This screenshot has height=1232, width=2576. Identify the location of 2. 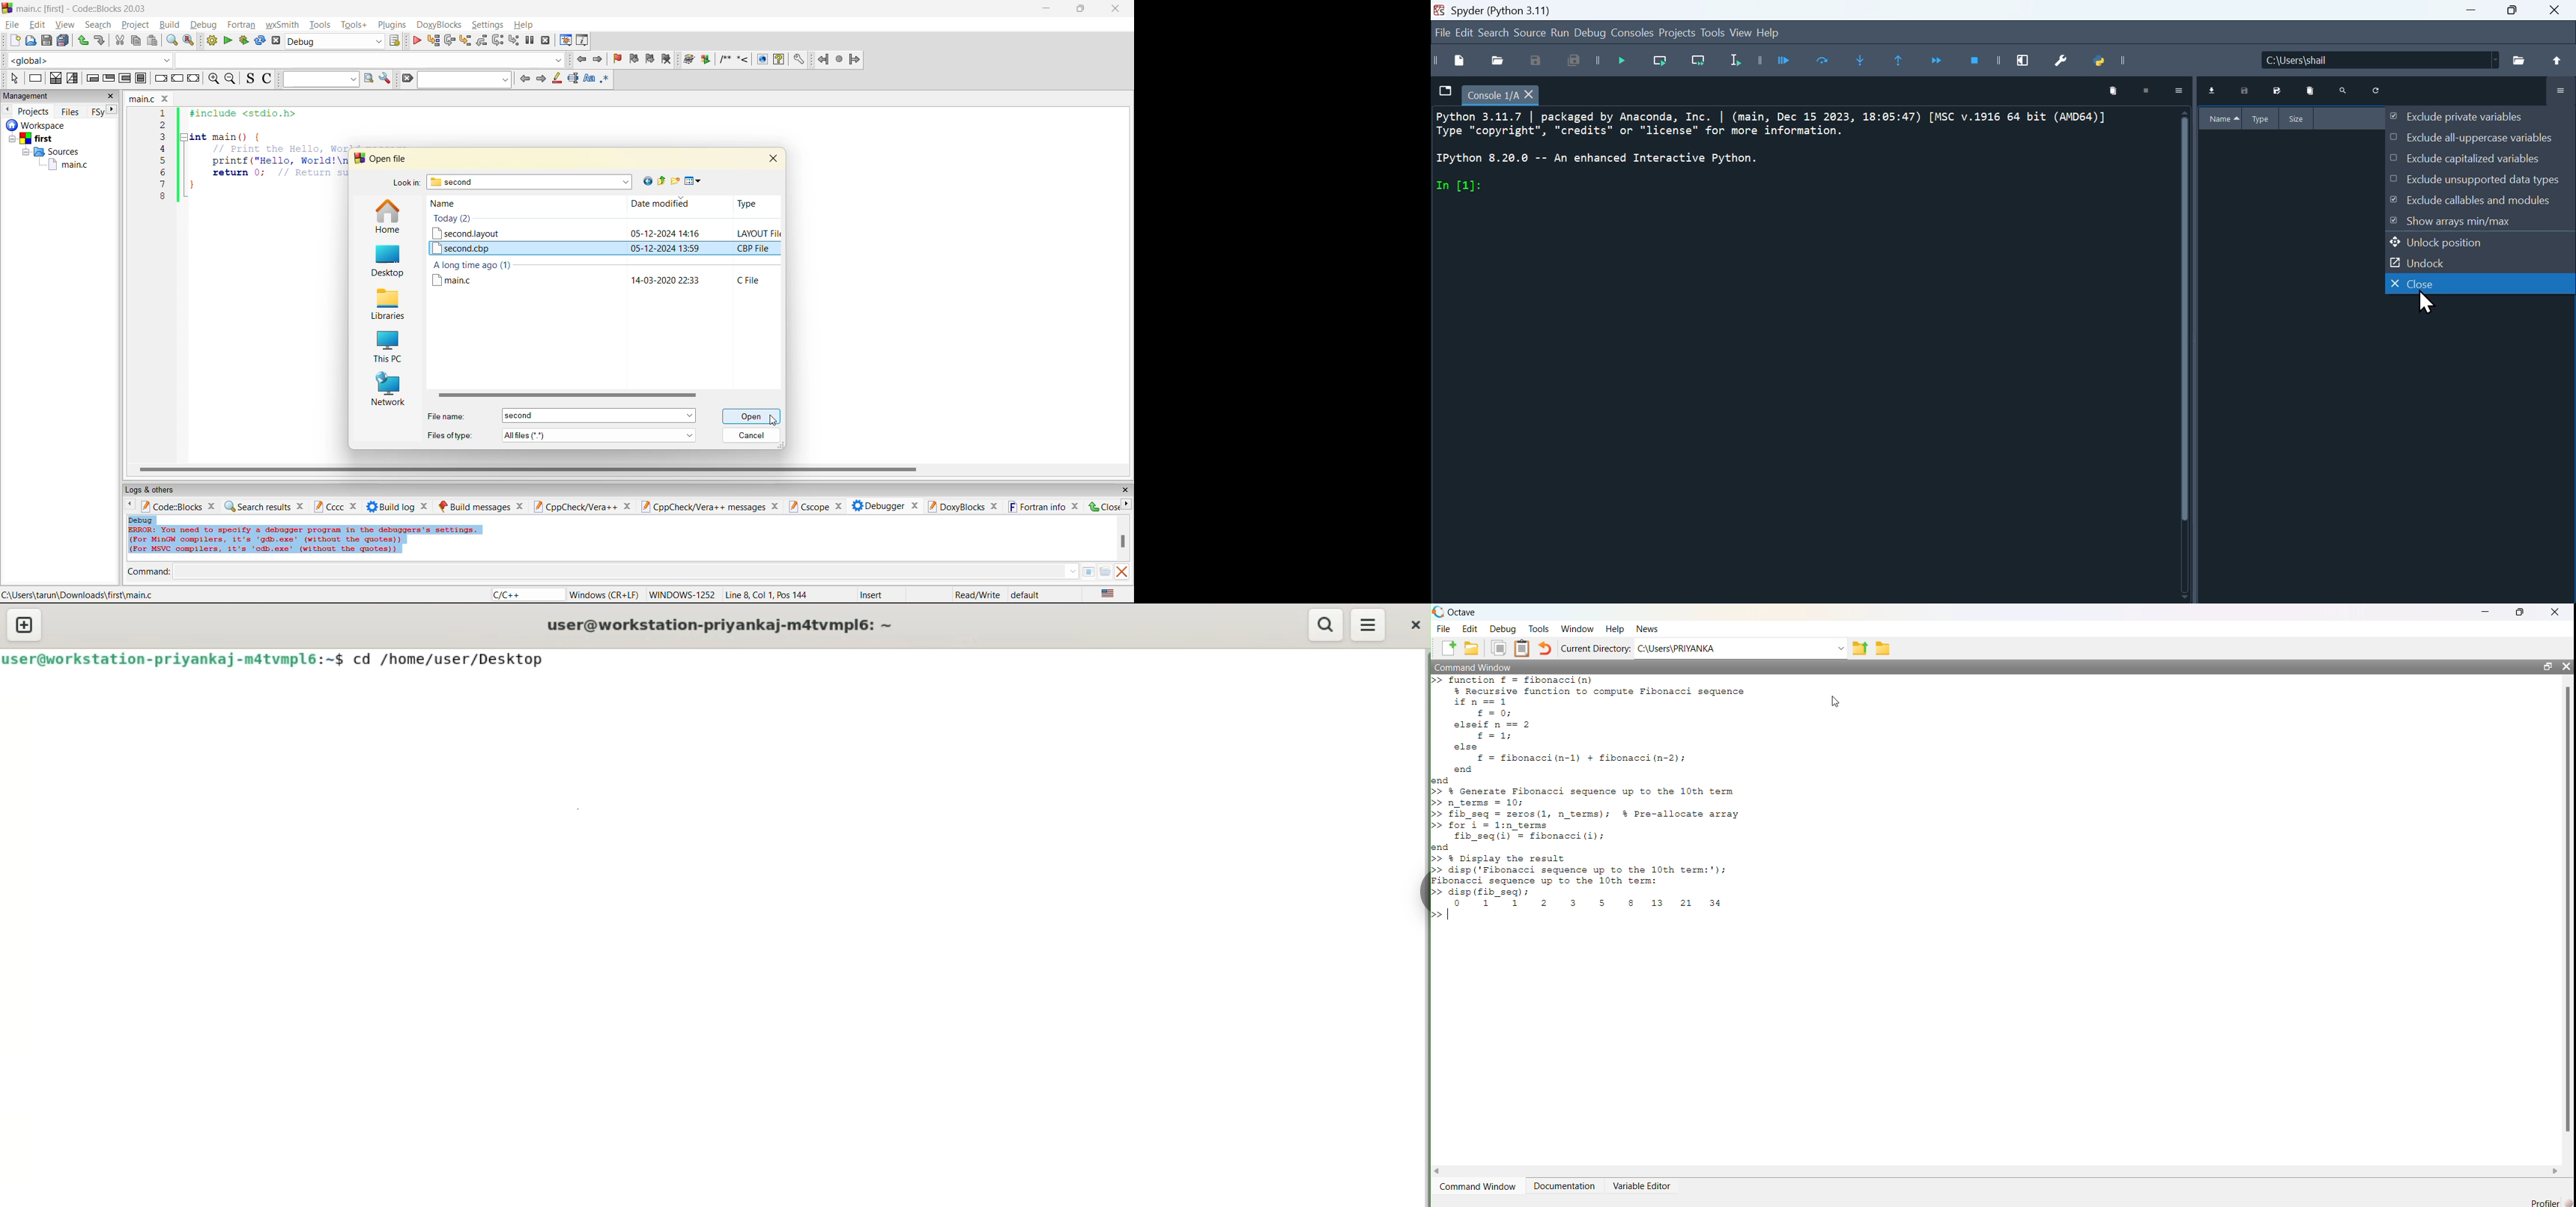
(163, 125).